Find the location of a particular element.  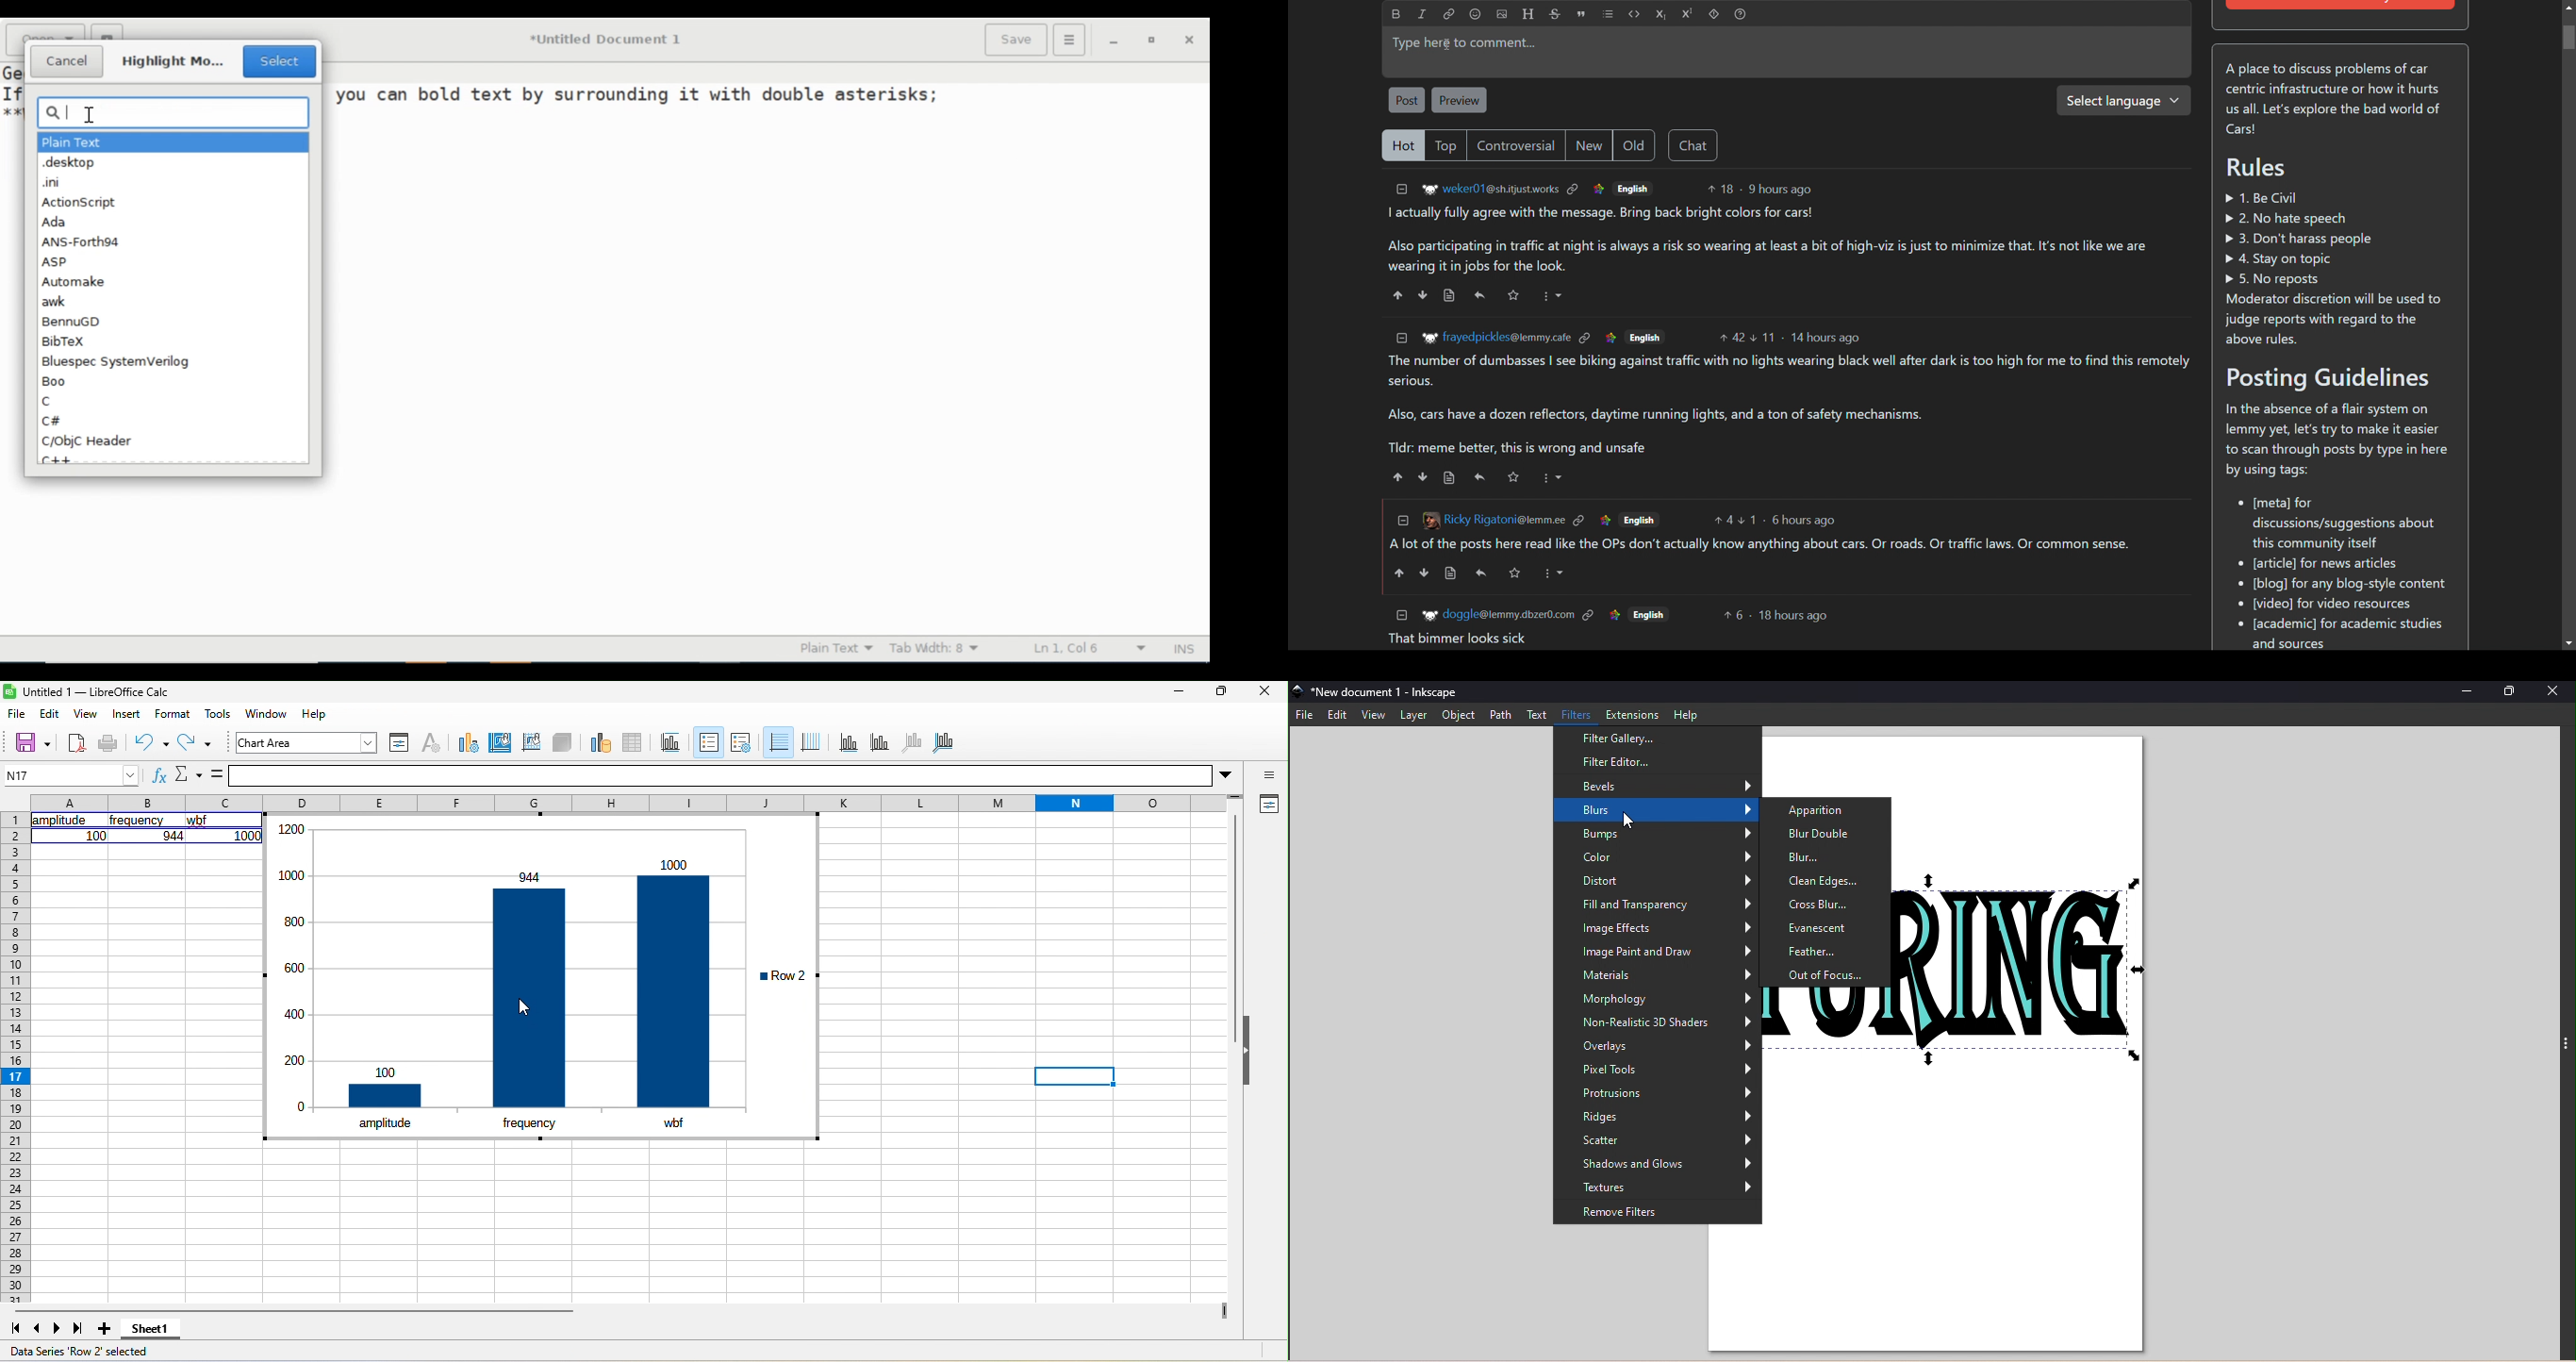

Application menu is located at coordinates (1068, 39).